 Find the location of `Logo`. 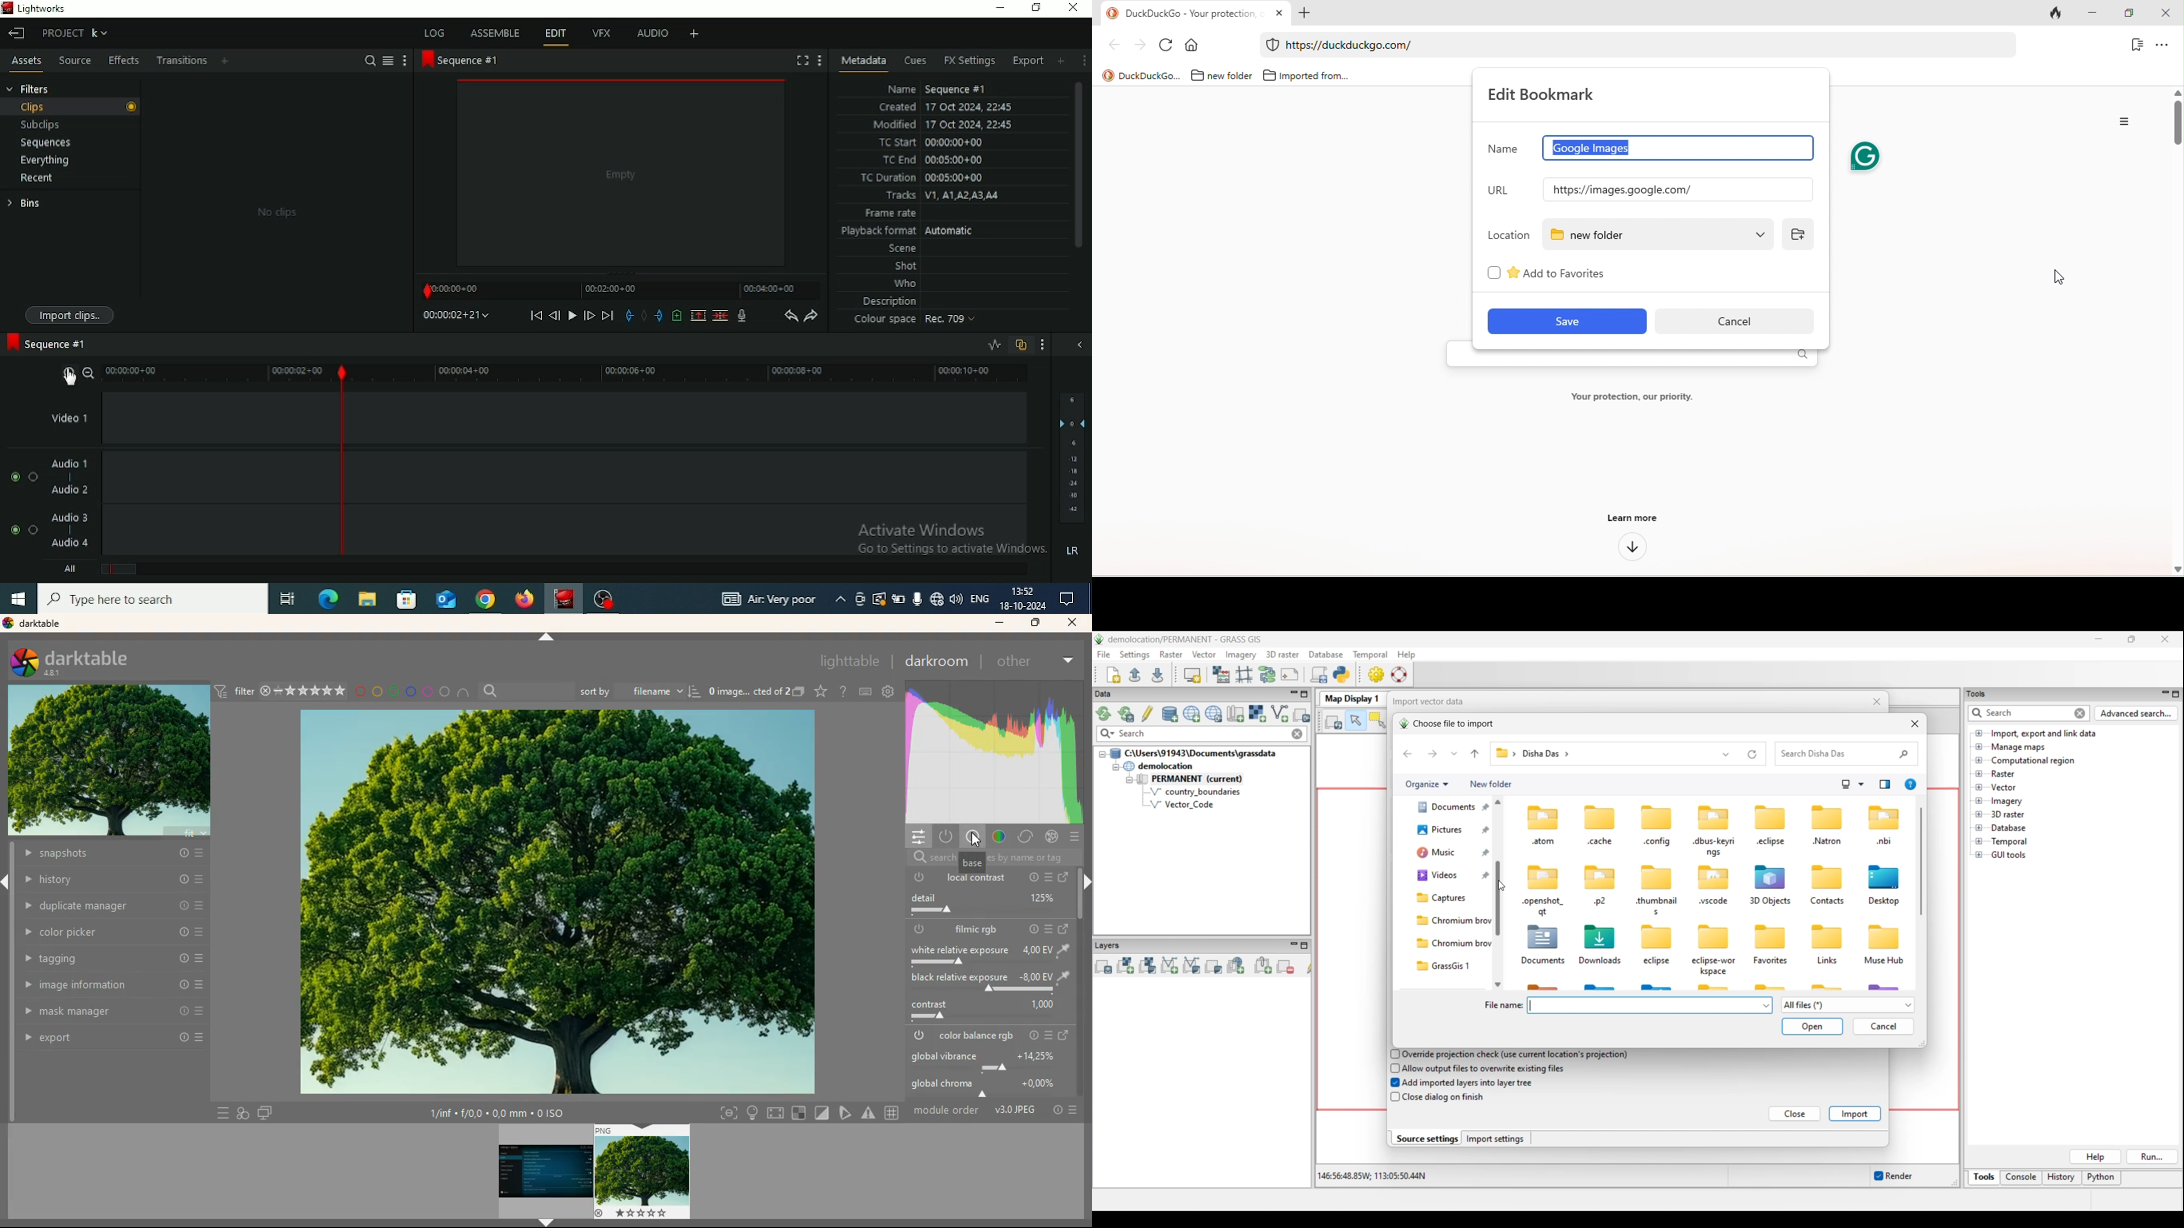

Logo is located at coordinates (7, 7).